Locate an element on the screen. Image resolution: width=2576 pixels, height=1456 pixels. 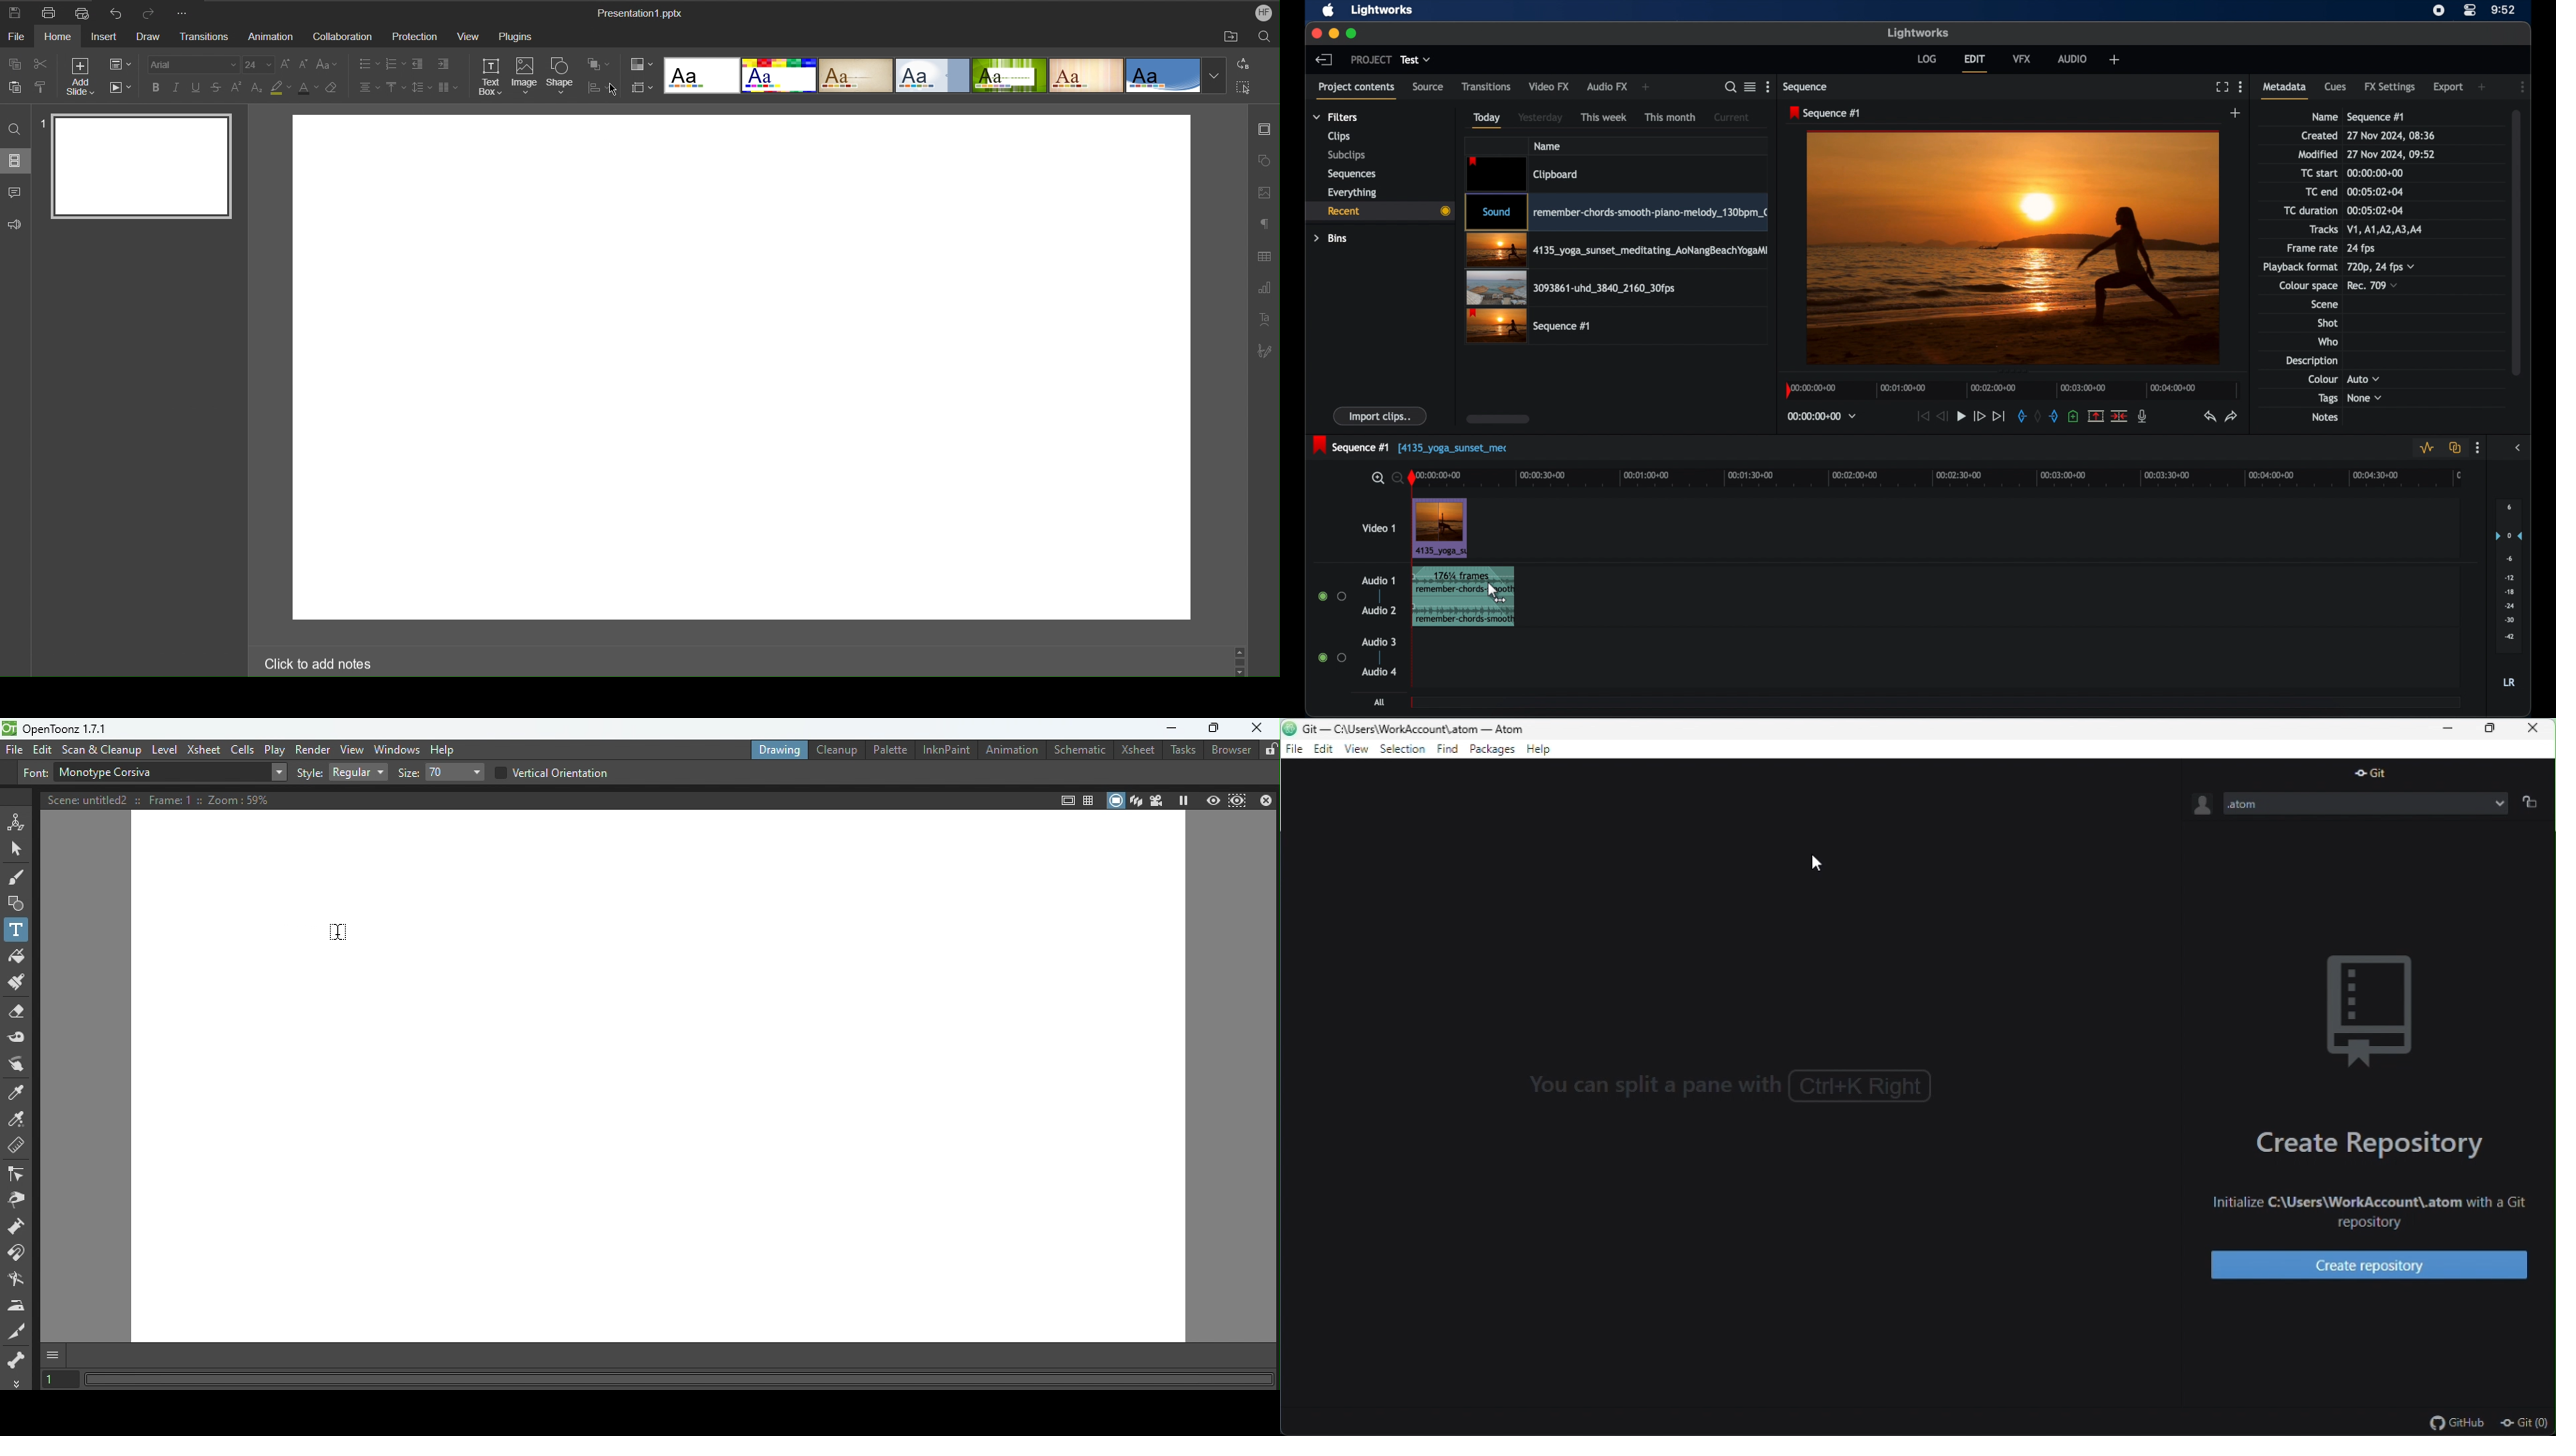
Comments is located at coordinates (16, 192).